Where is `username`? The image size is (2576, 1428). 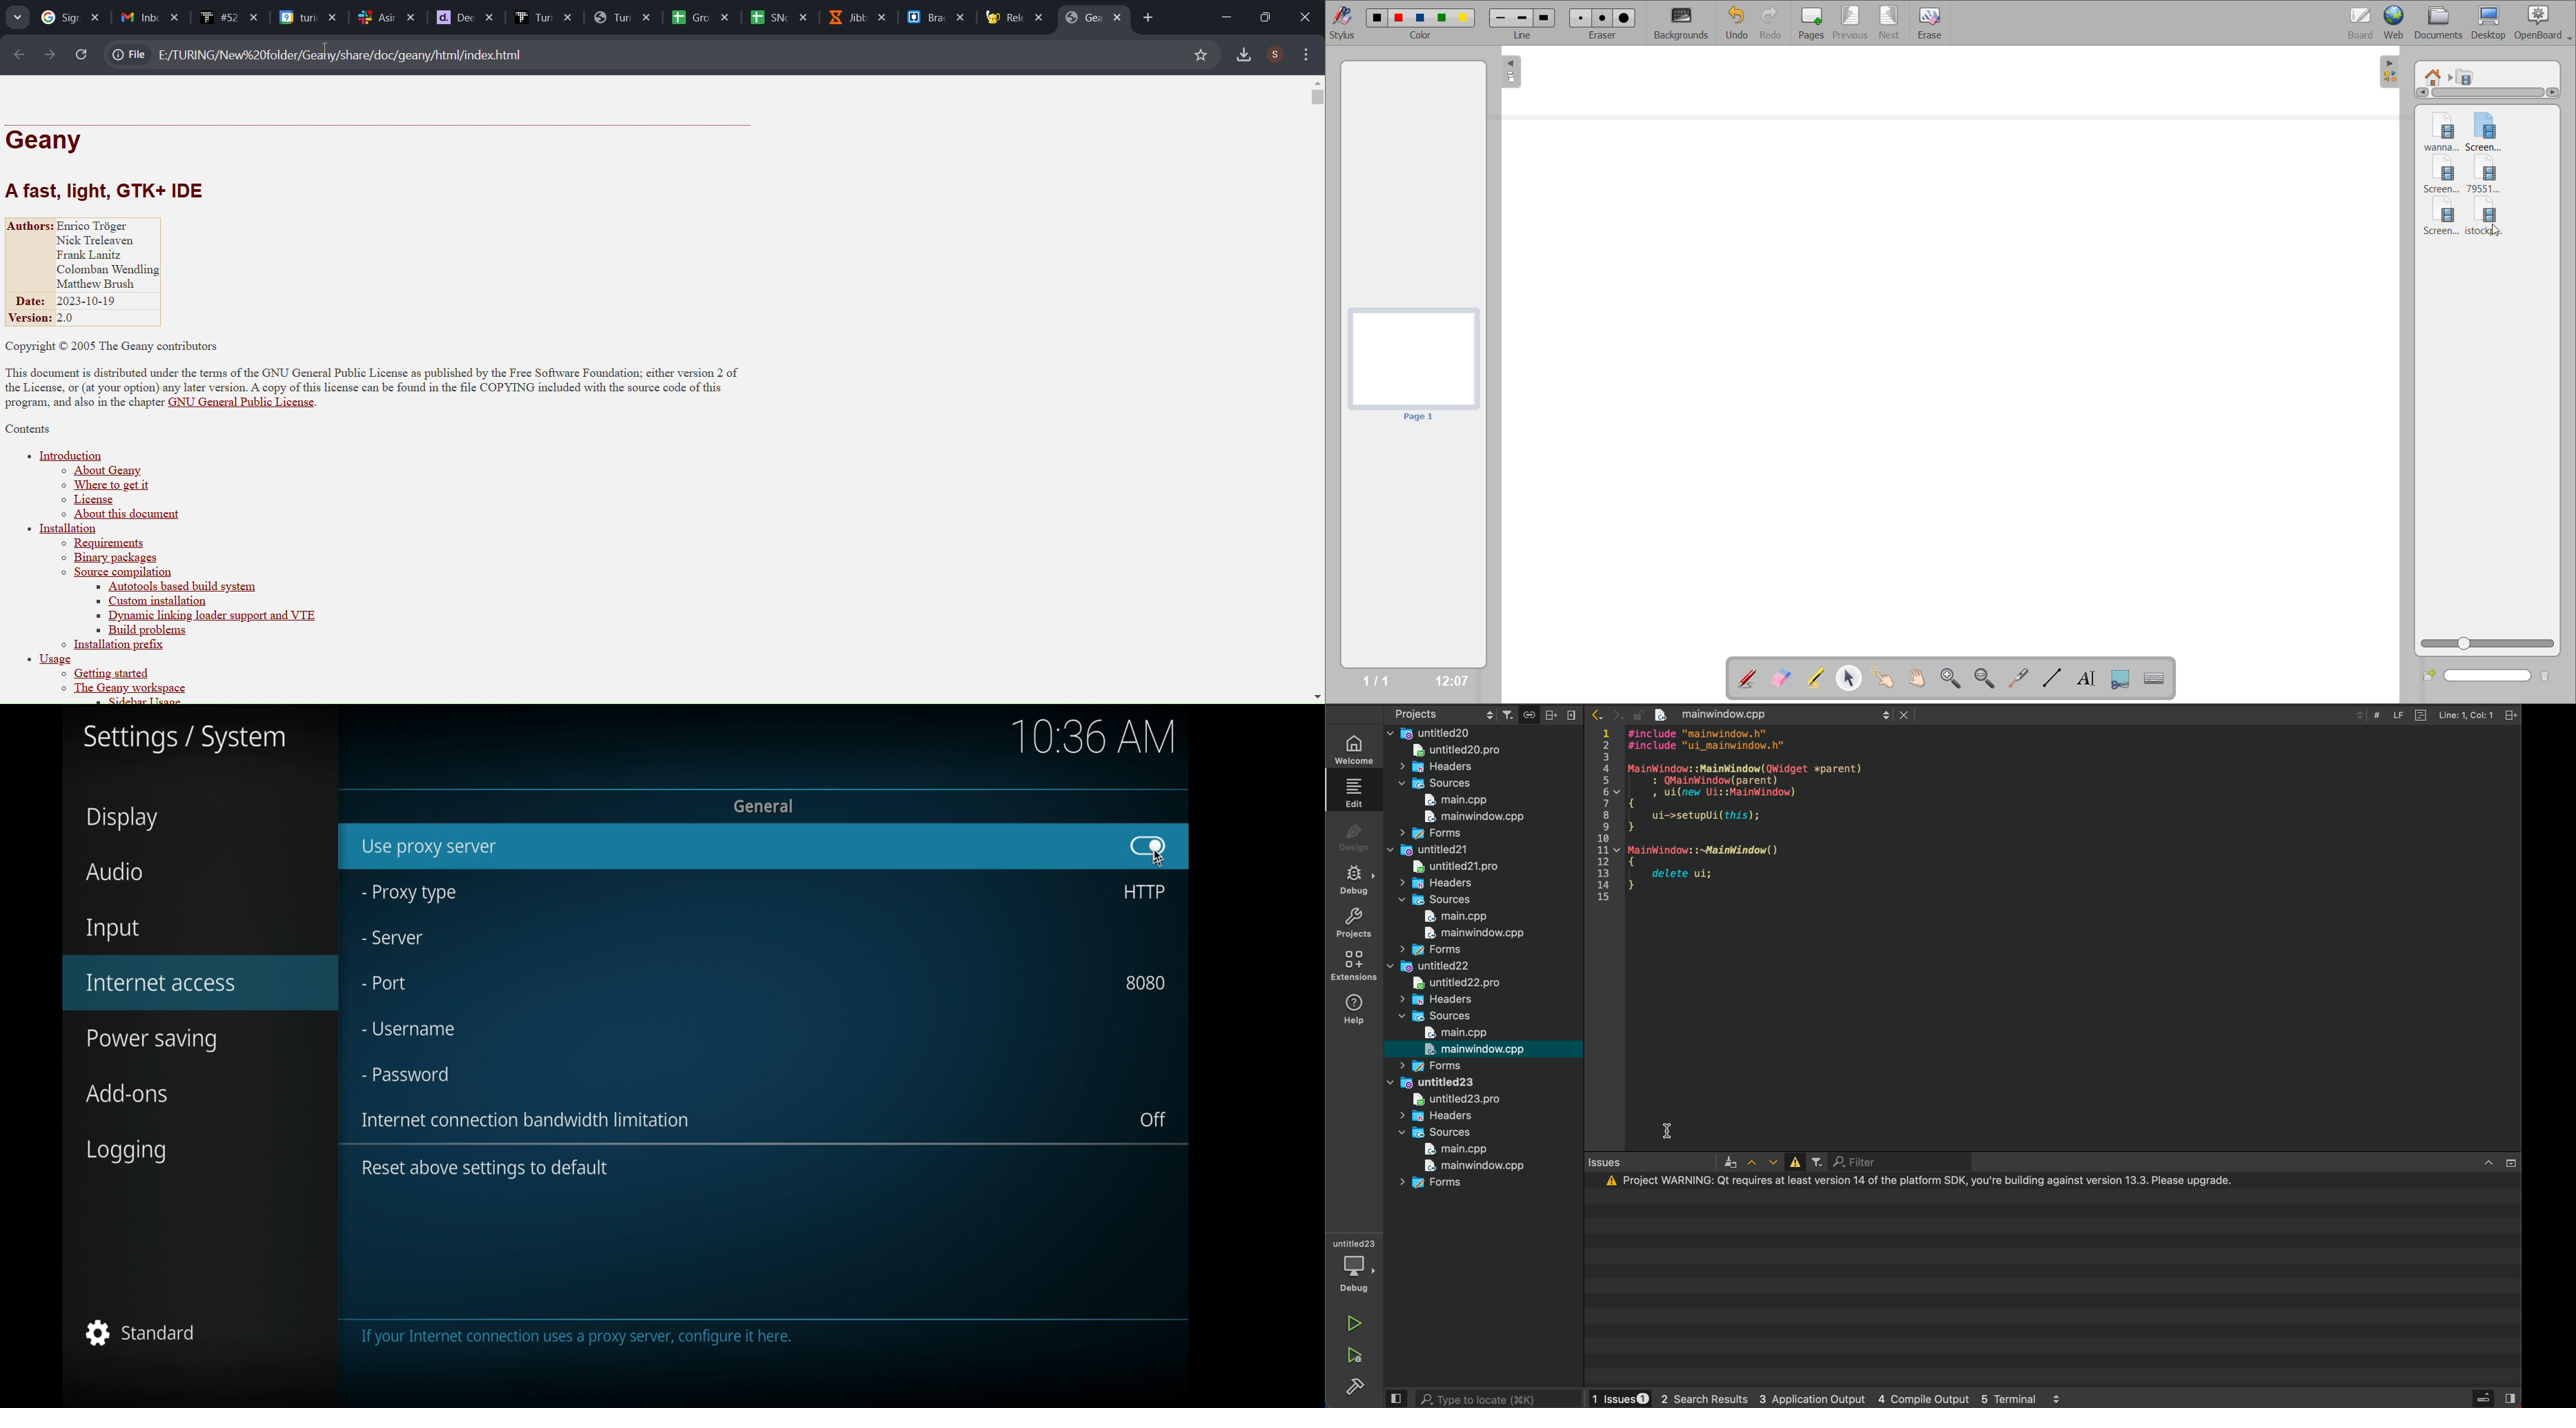
username is located at coordinates (407, 1029).